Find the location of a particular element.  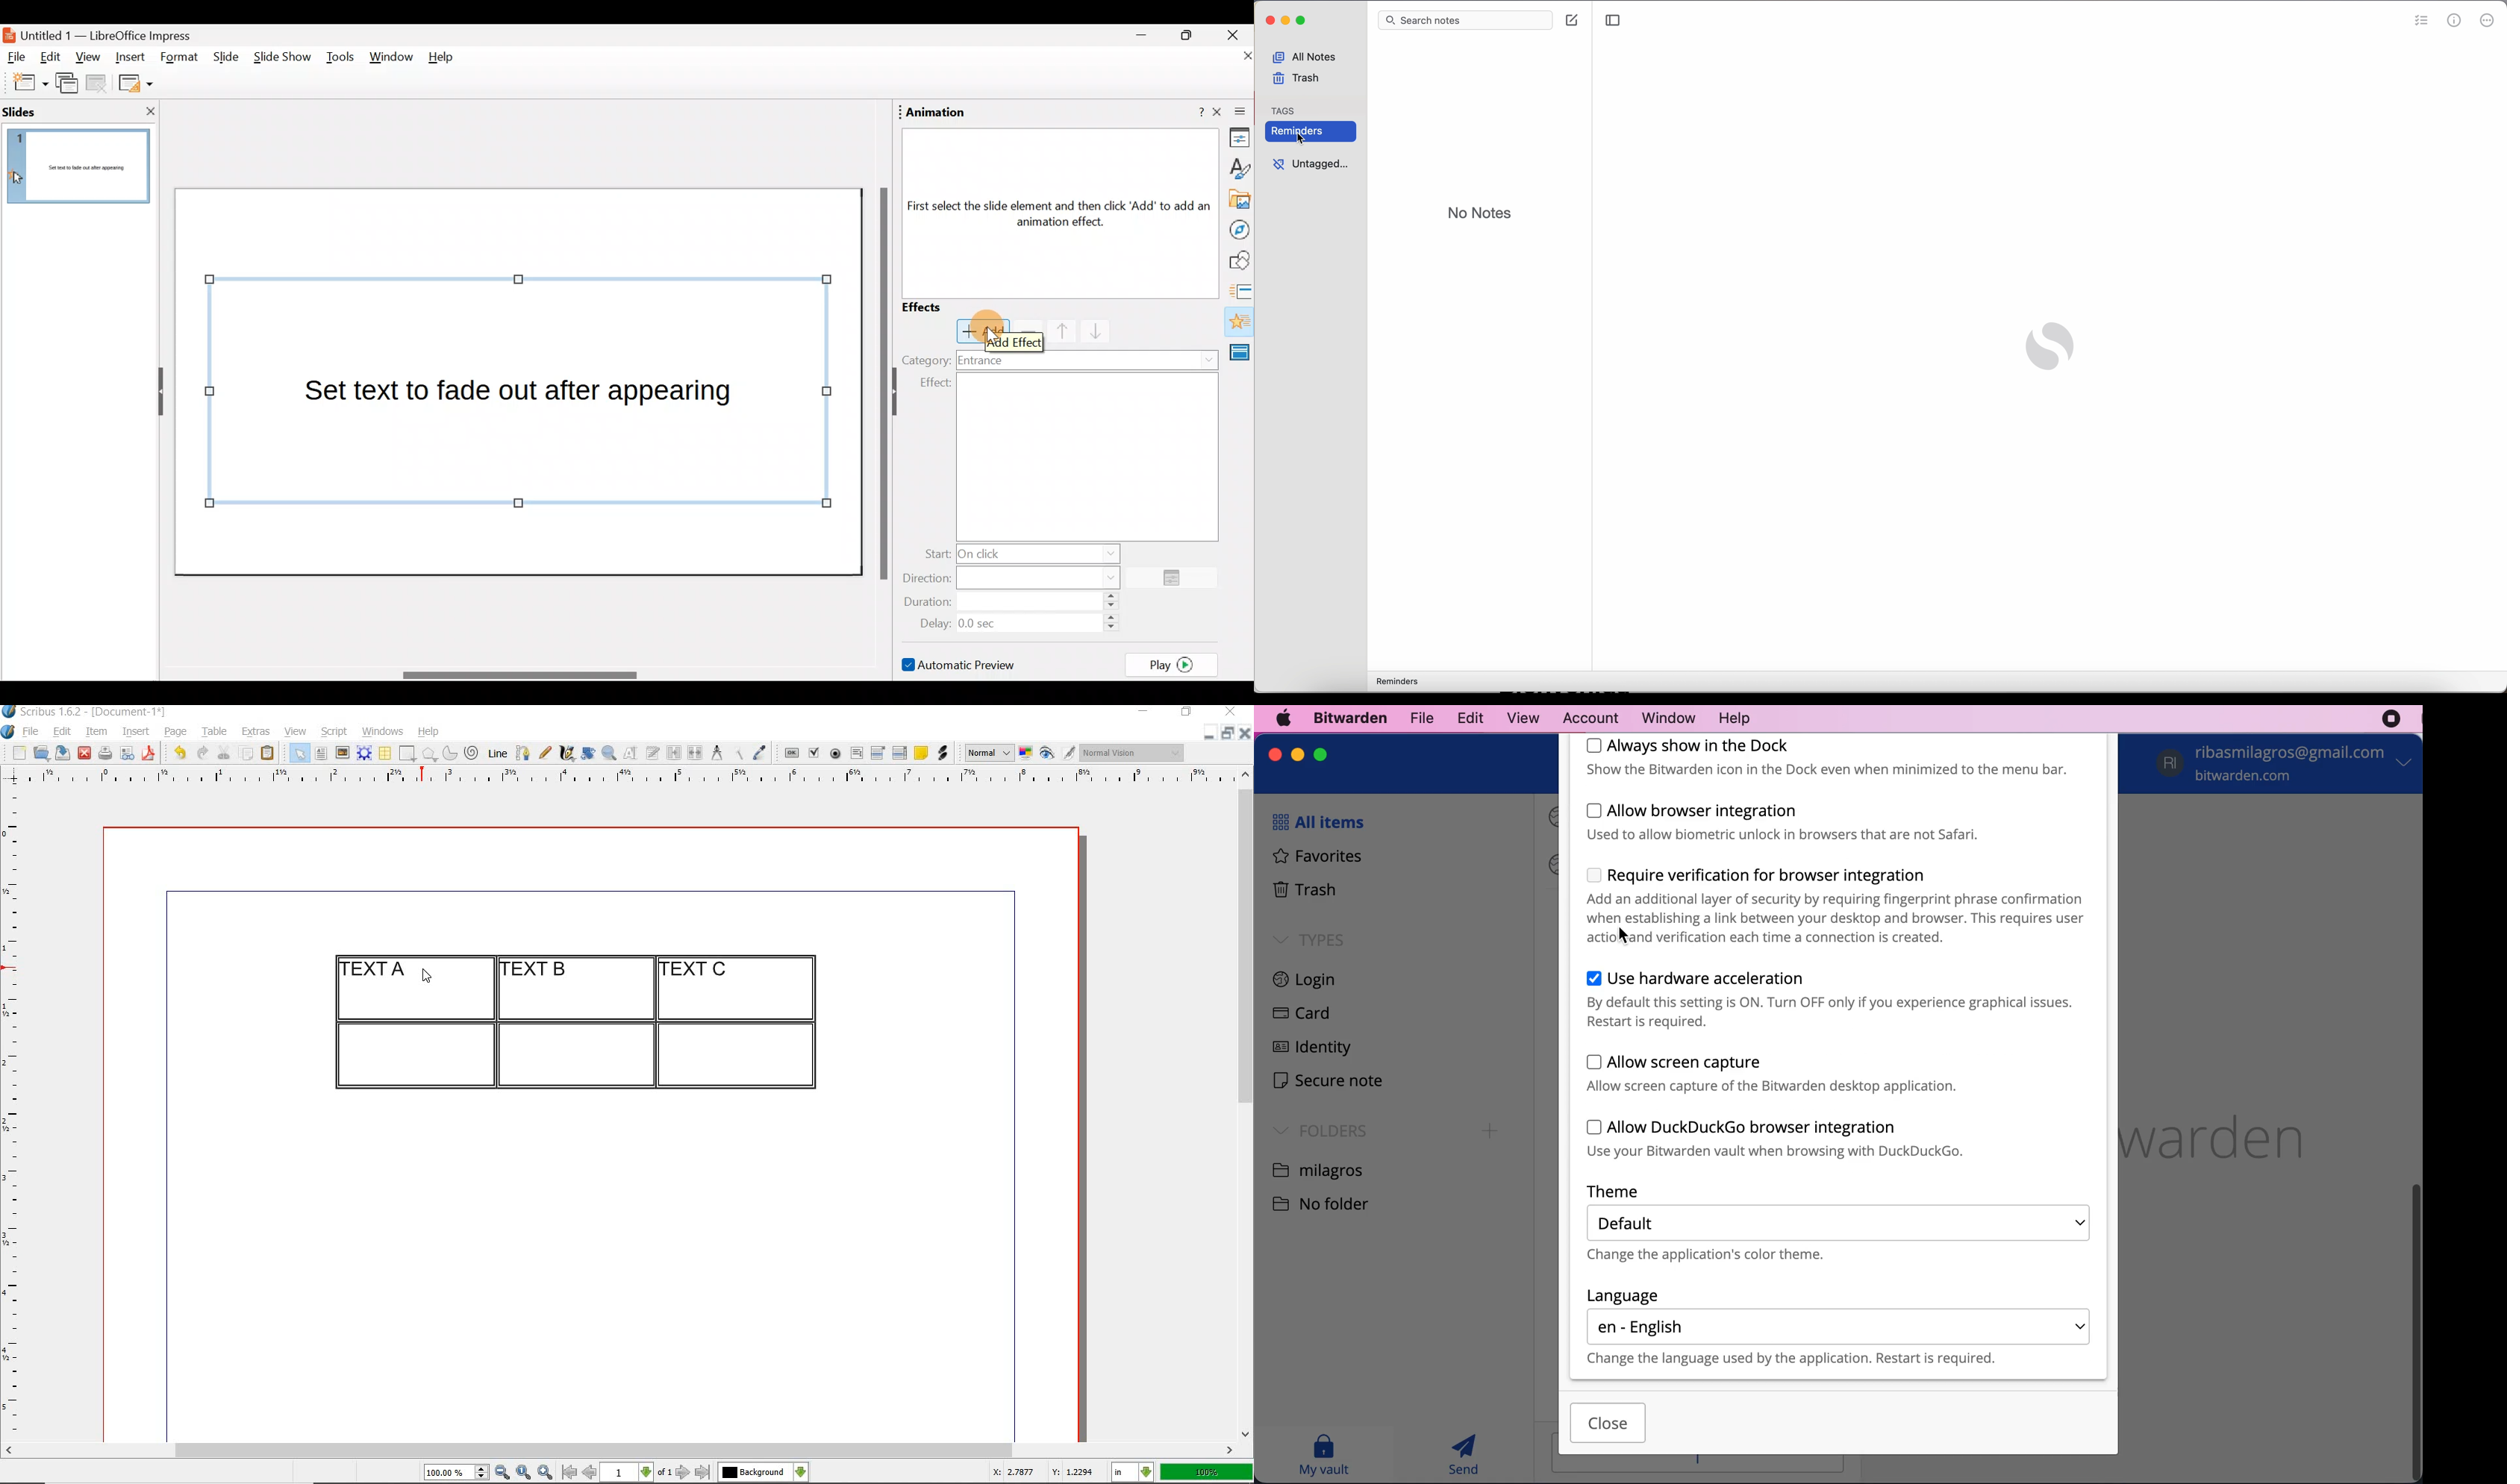

preflight verifier is located at coordinates (128, 754).